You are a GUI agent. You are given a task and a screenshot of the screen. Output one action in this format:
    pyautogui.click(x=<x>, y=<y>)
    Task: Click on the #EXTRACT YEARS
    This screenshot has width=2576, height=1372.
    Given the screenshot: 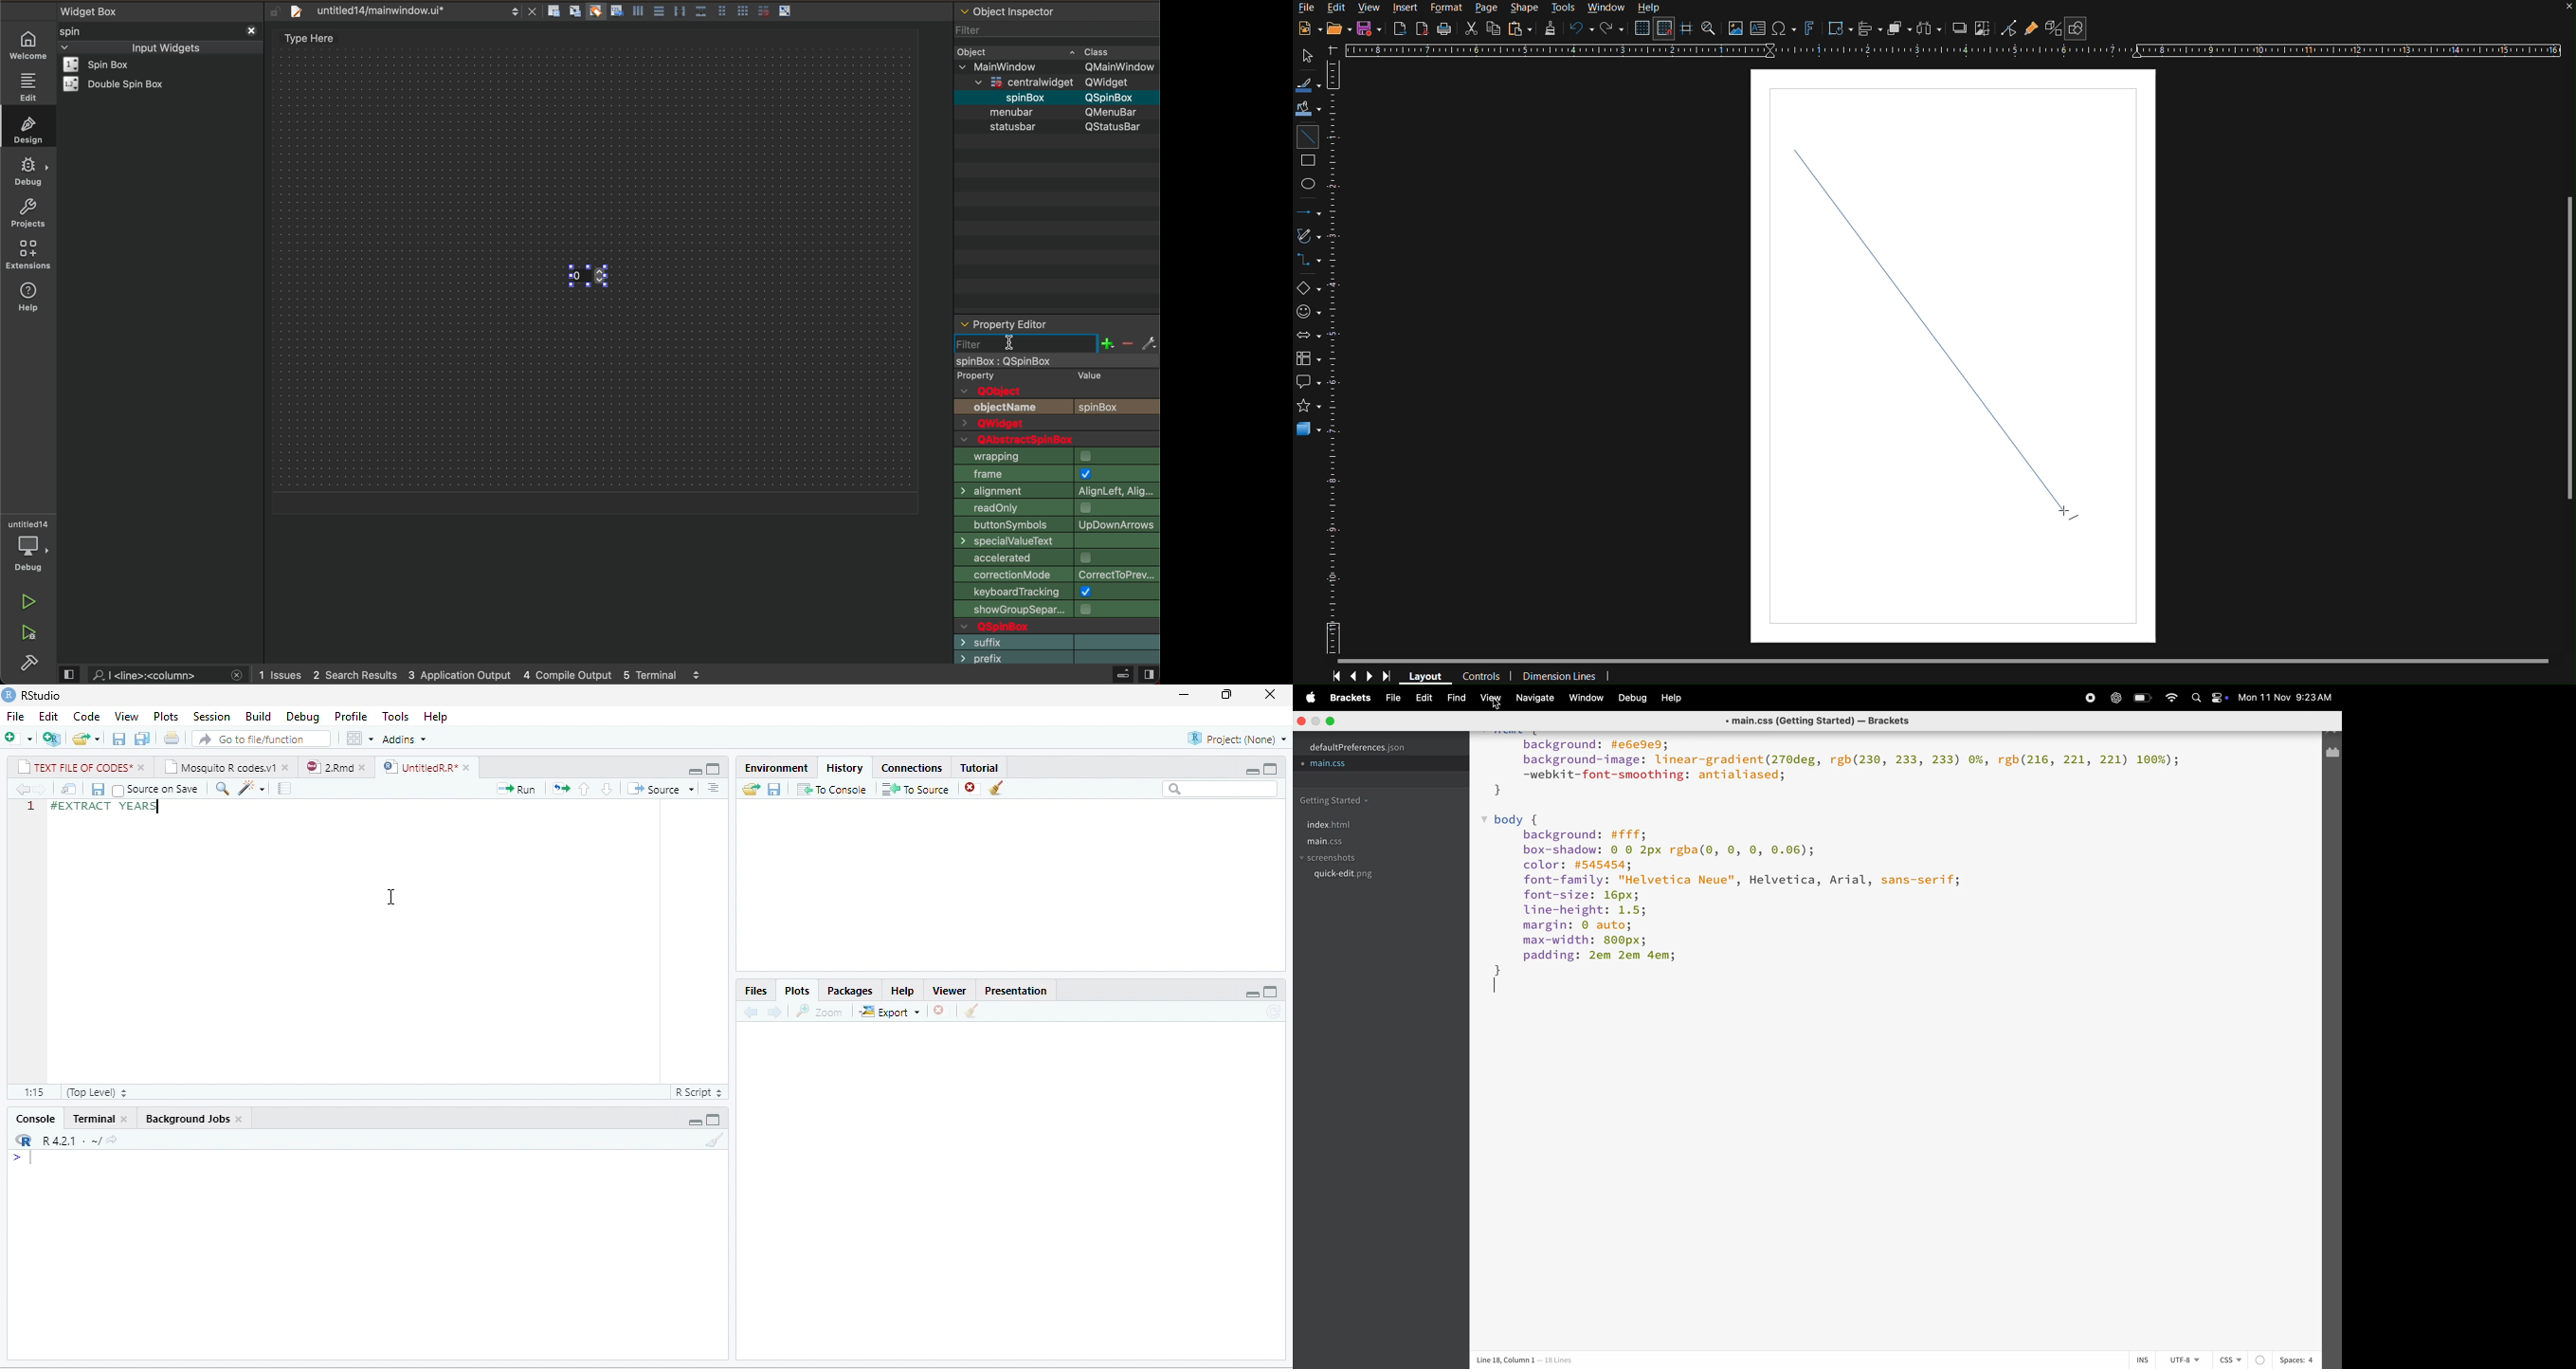 What is the action you would take?
    pyautogui.click(x=107, y=807)
    